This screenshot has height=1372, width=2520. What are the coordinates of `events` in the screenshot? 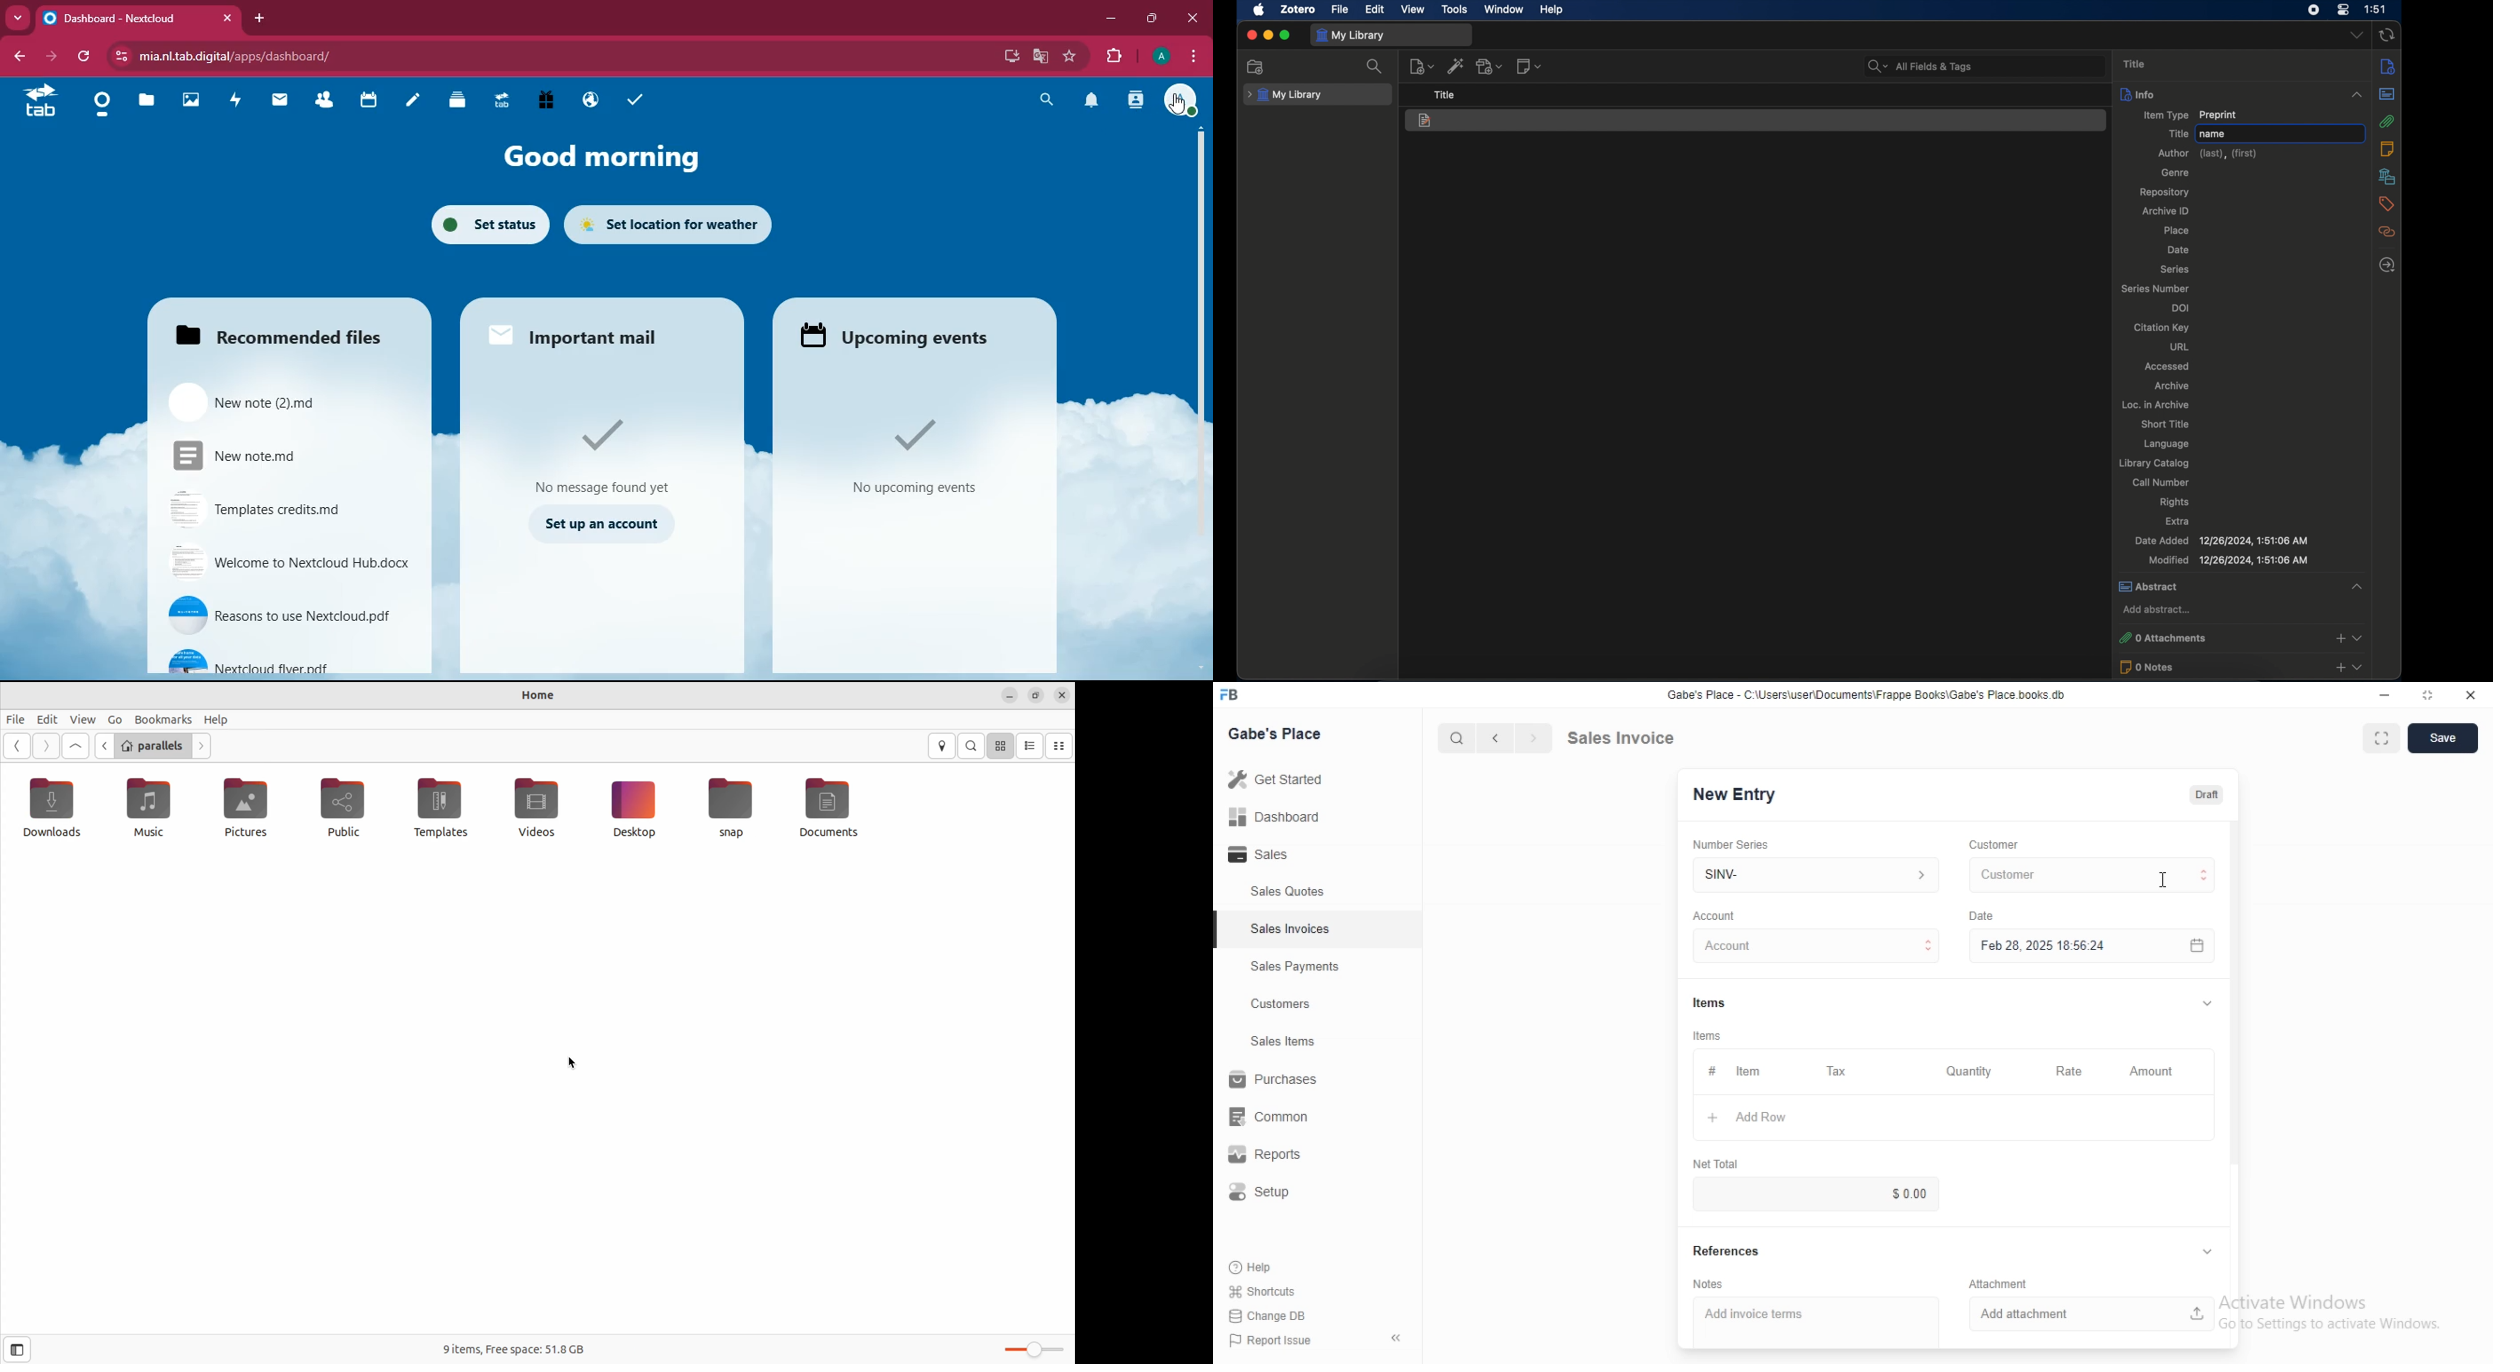 It's located at (905, 337).